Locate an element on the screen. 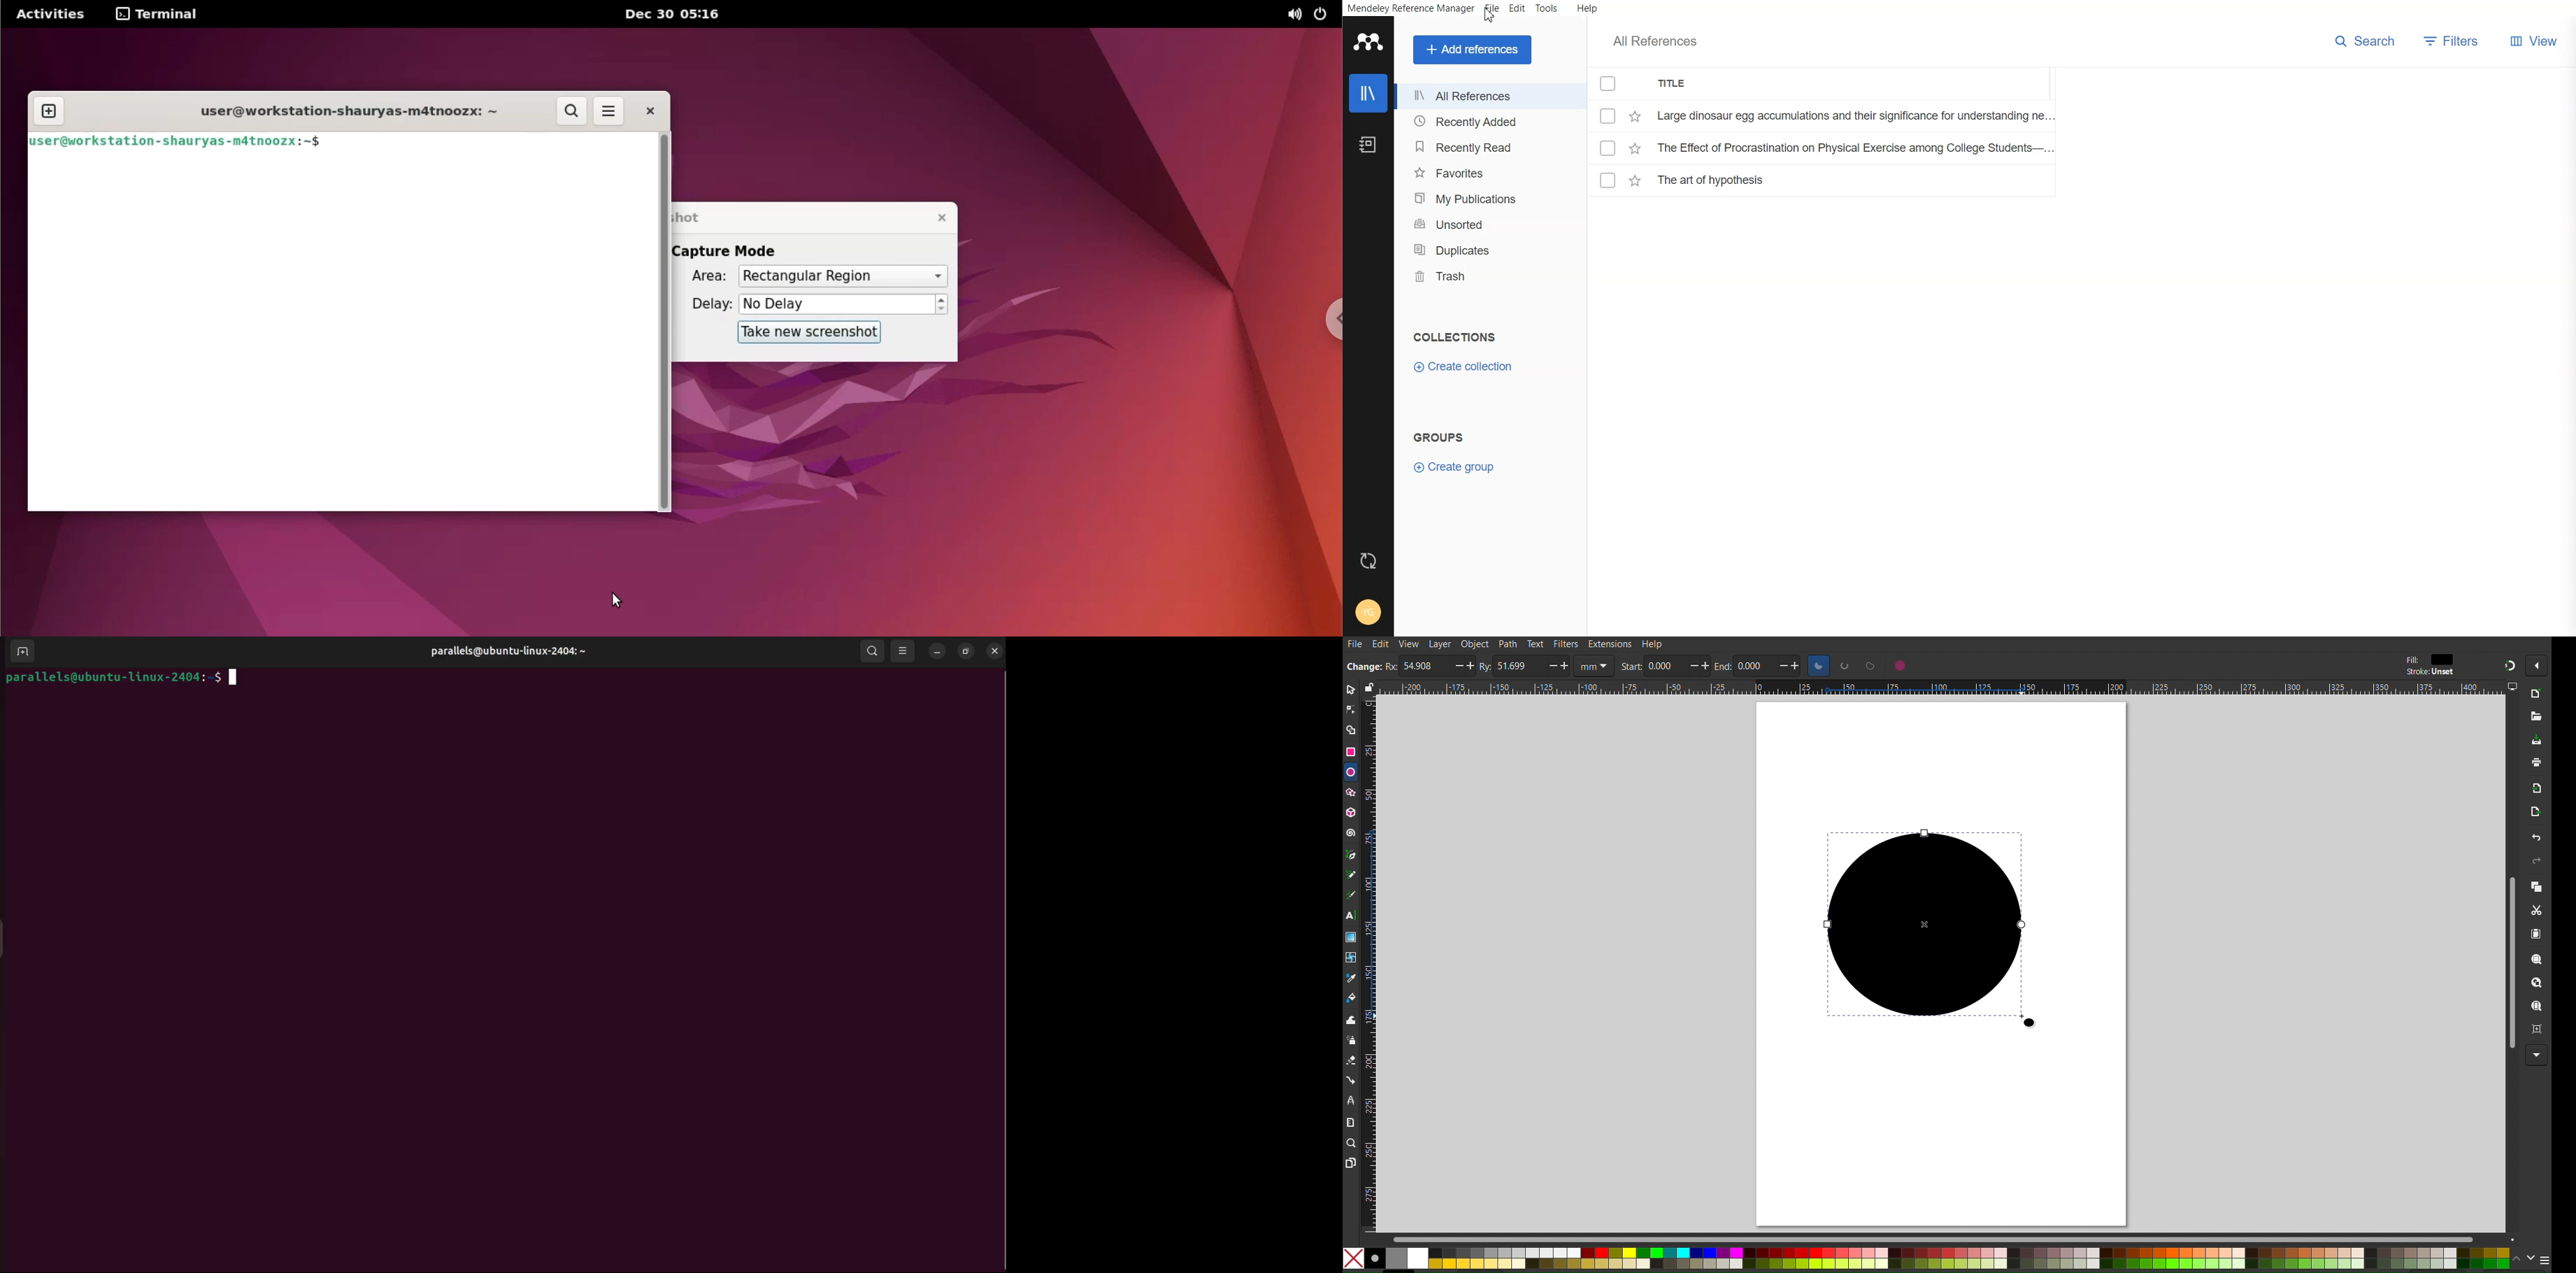 This screenshot has width=2576, height=1288. Auto sync is located at coordinates (1369, 561).